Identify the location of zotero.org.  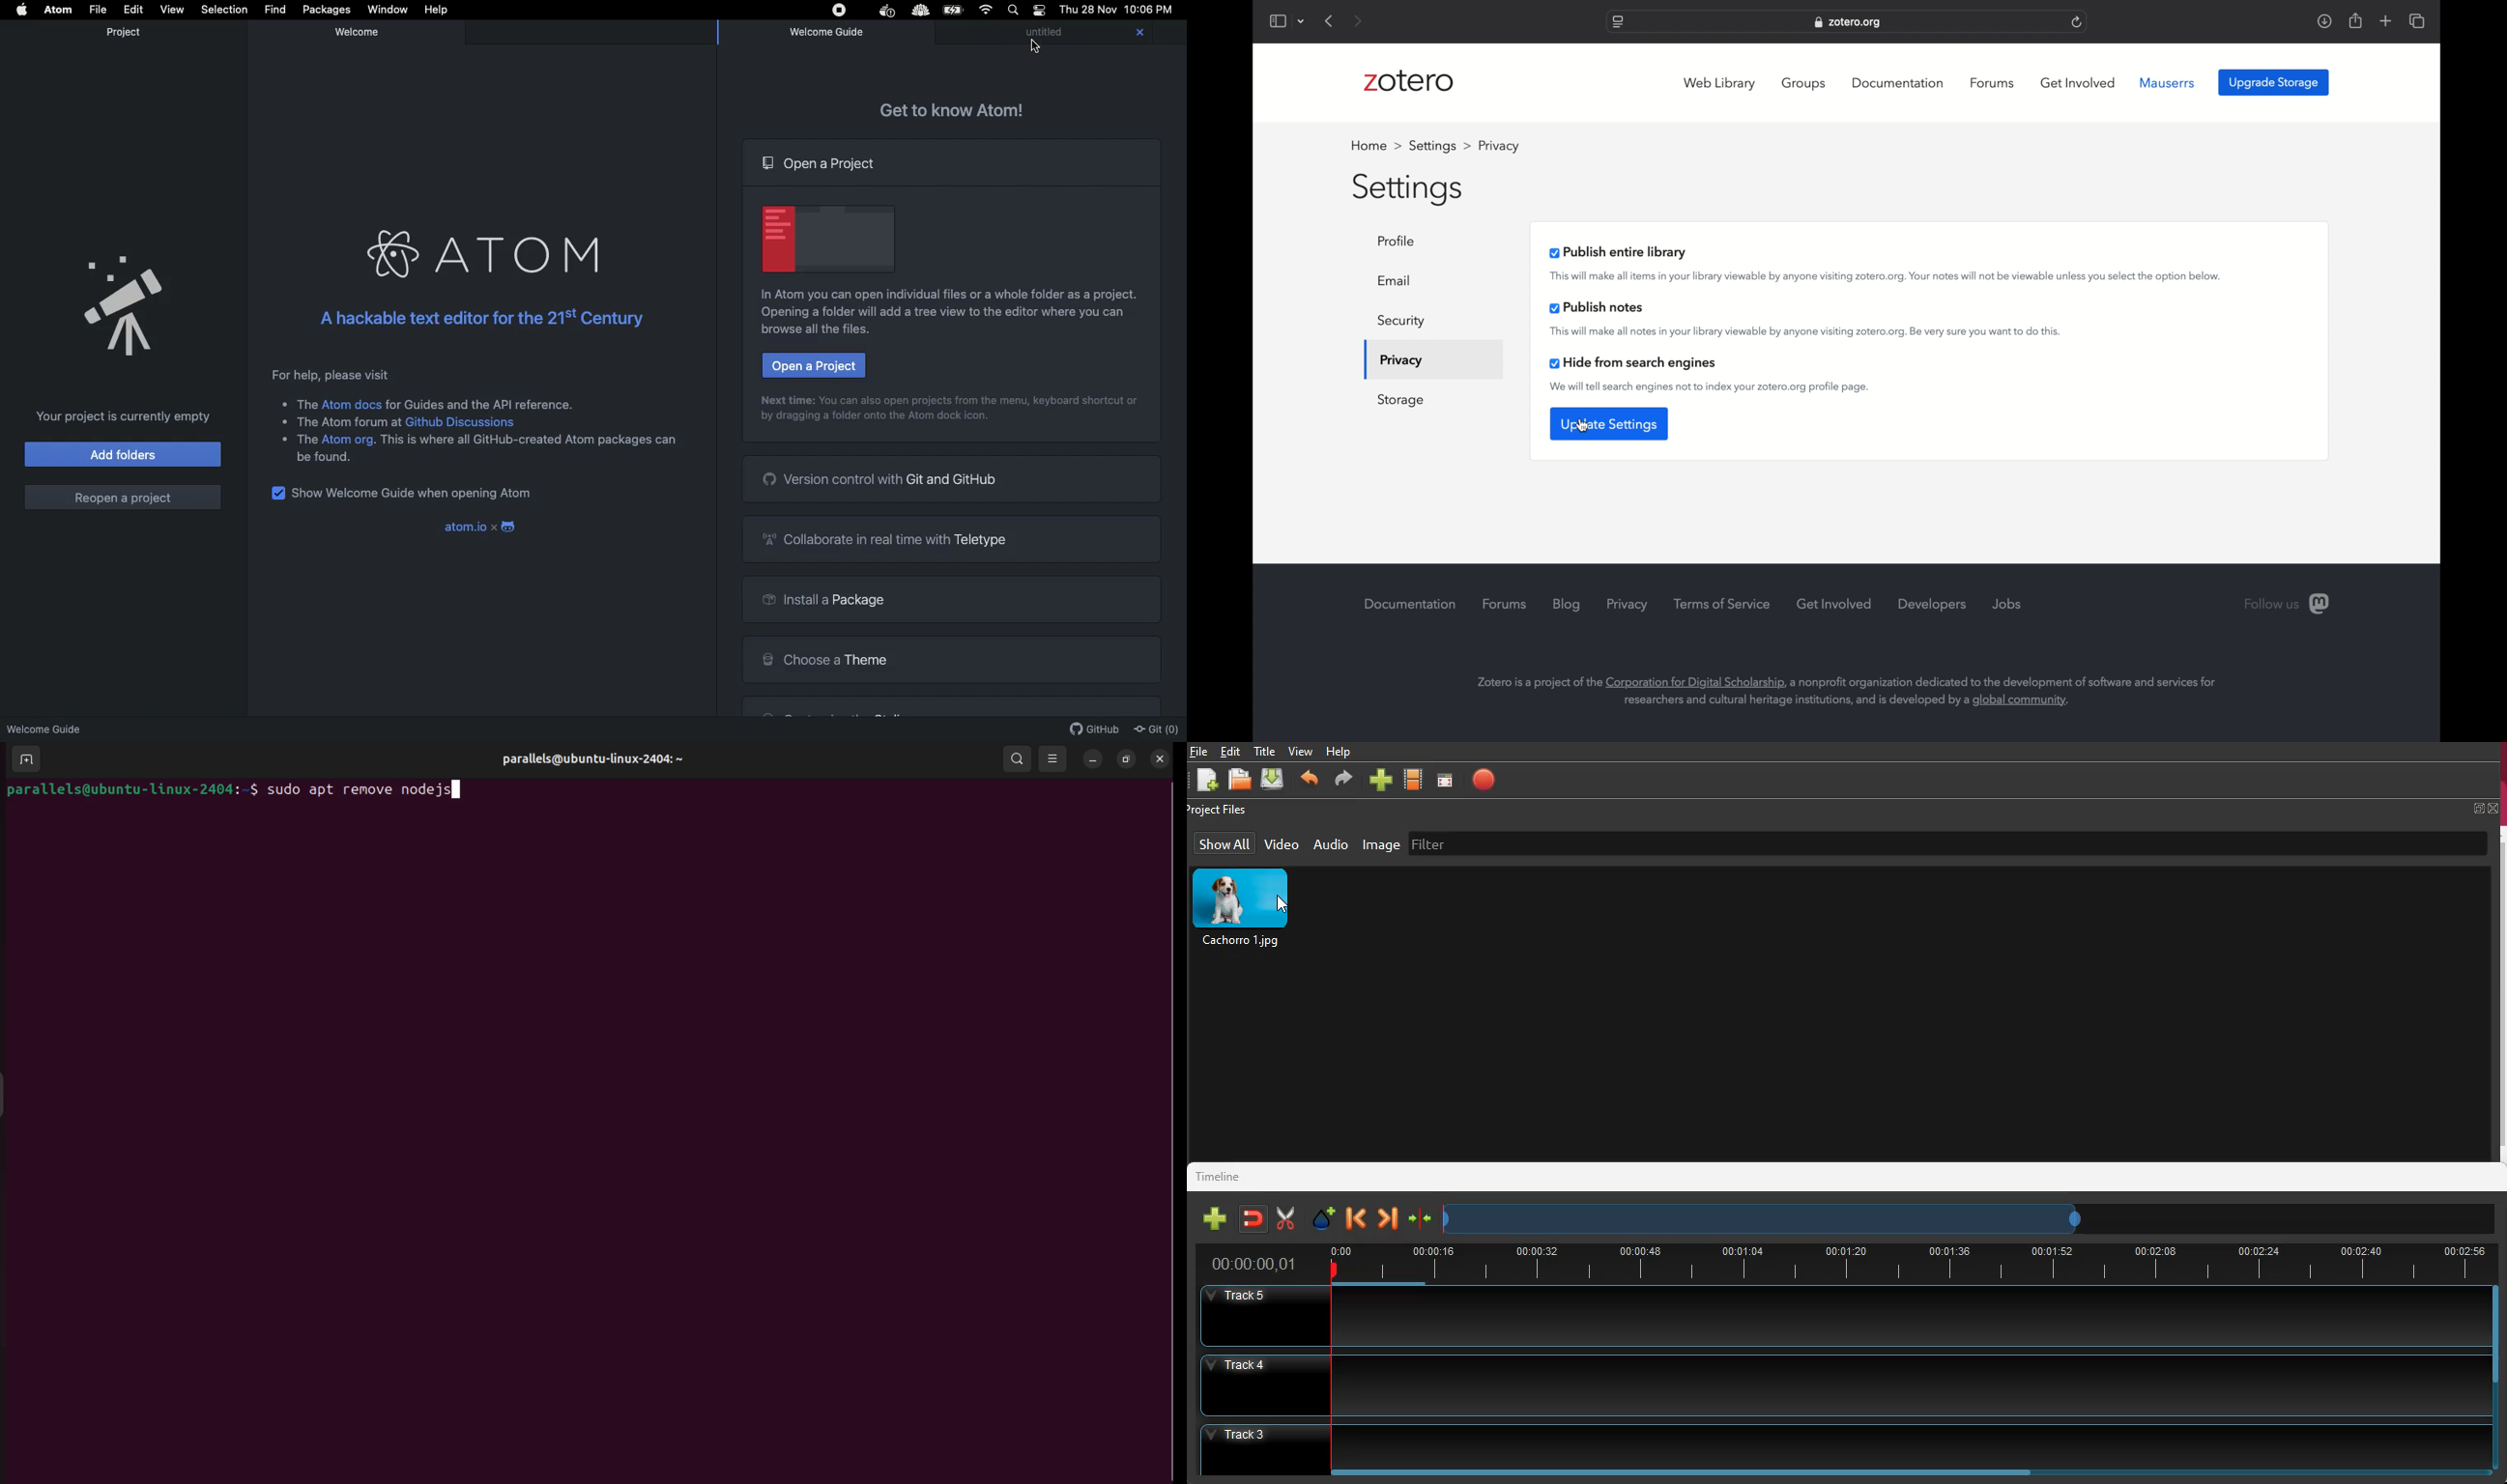
(1849, 23).